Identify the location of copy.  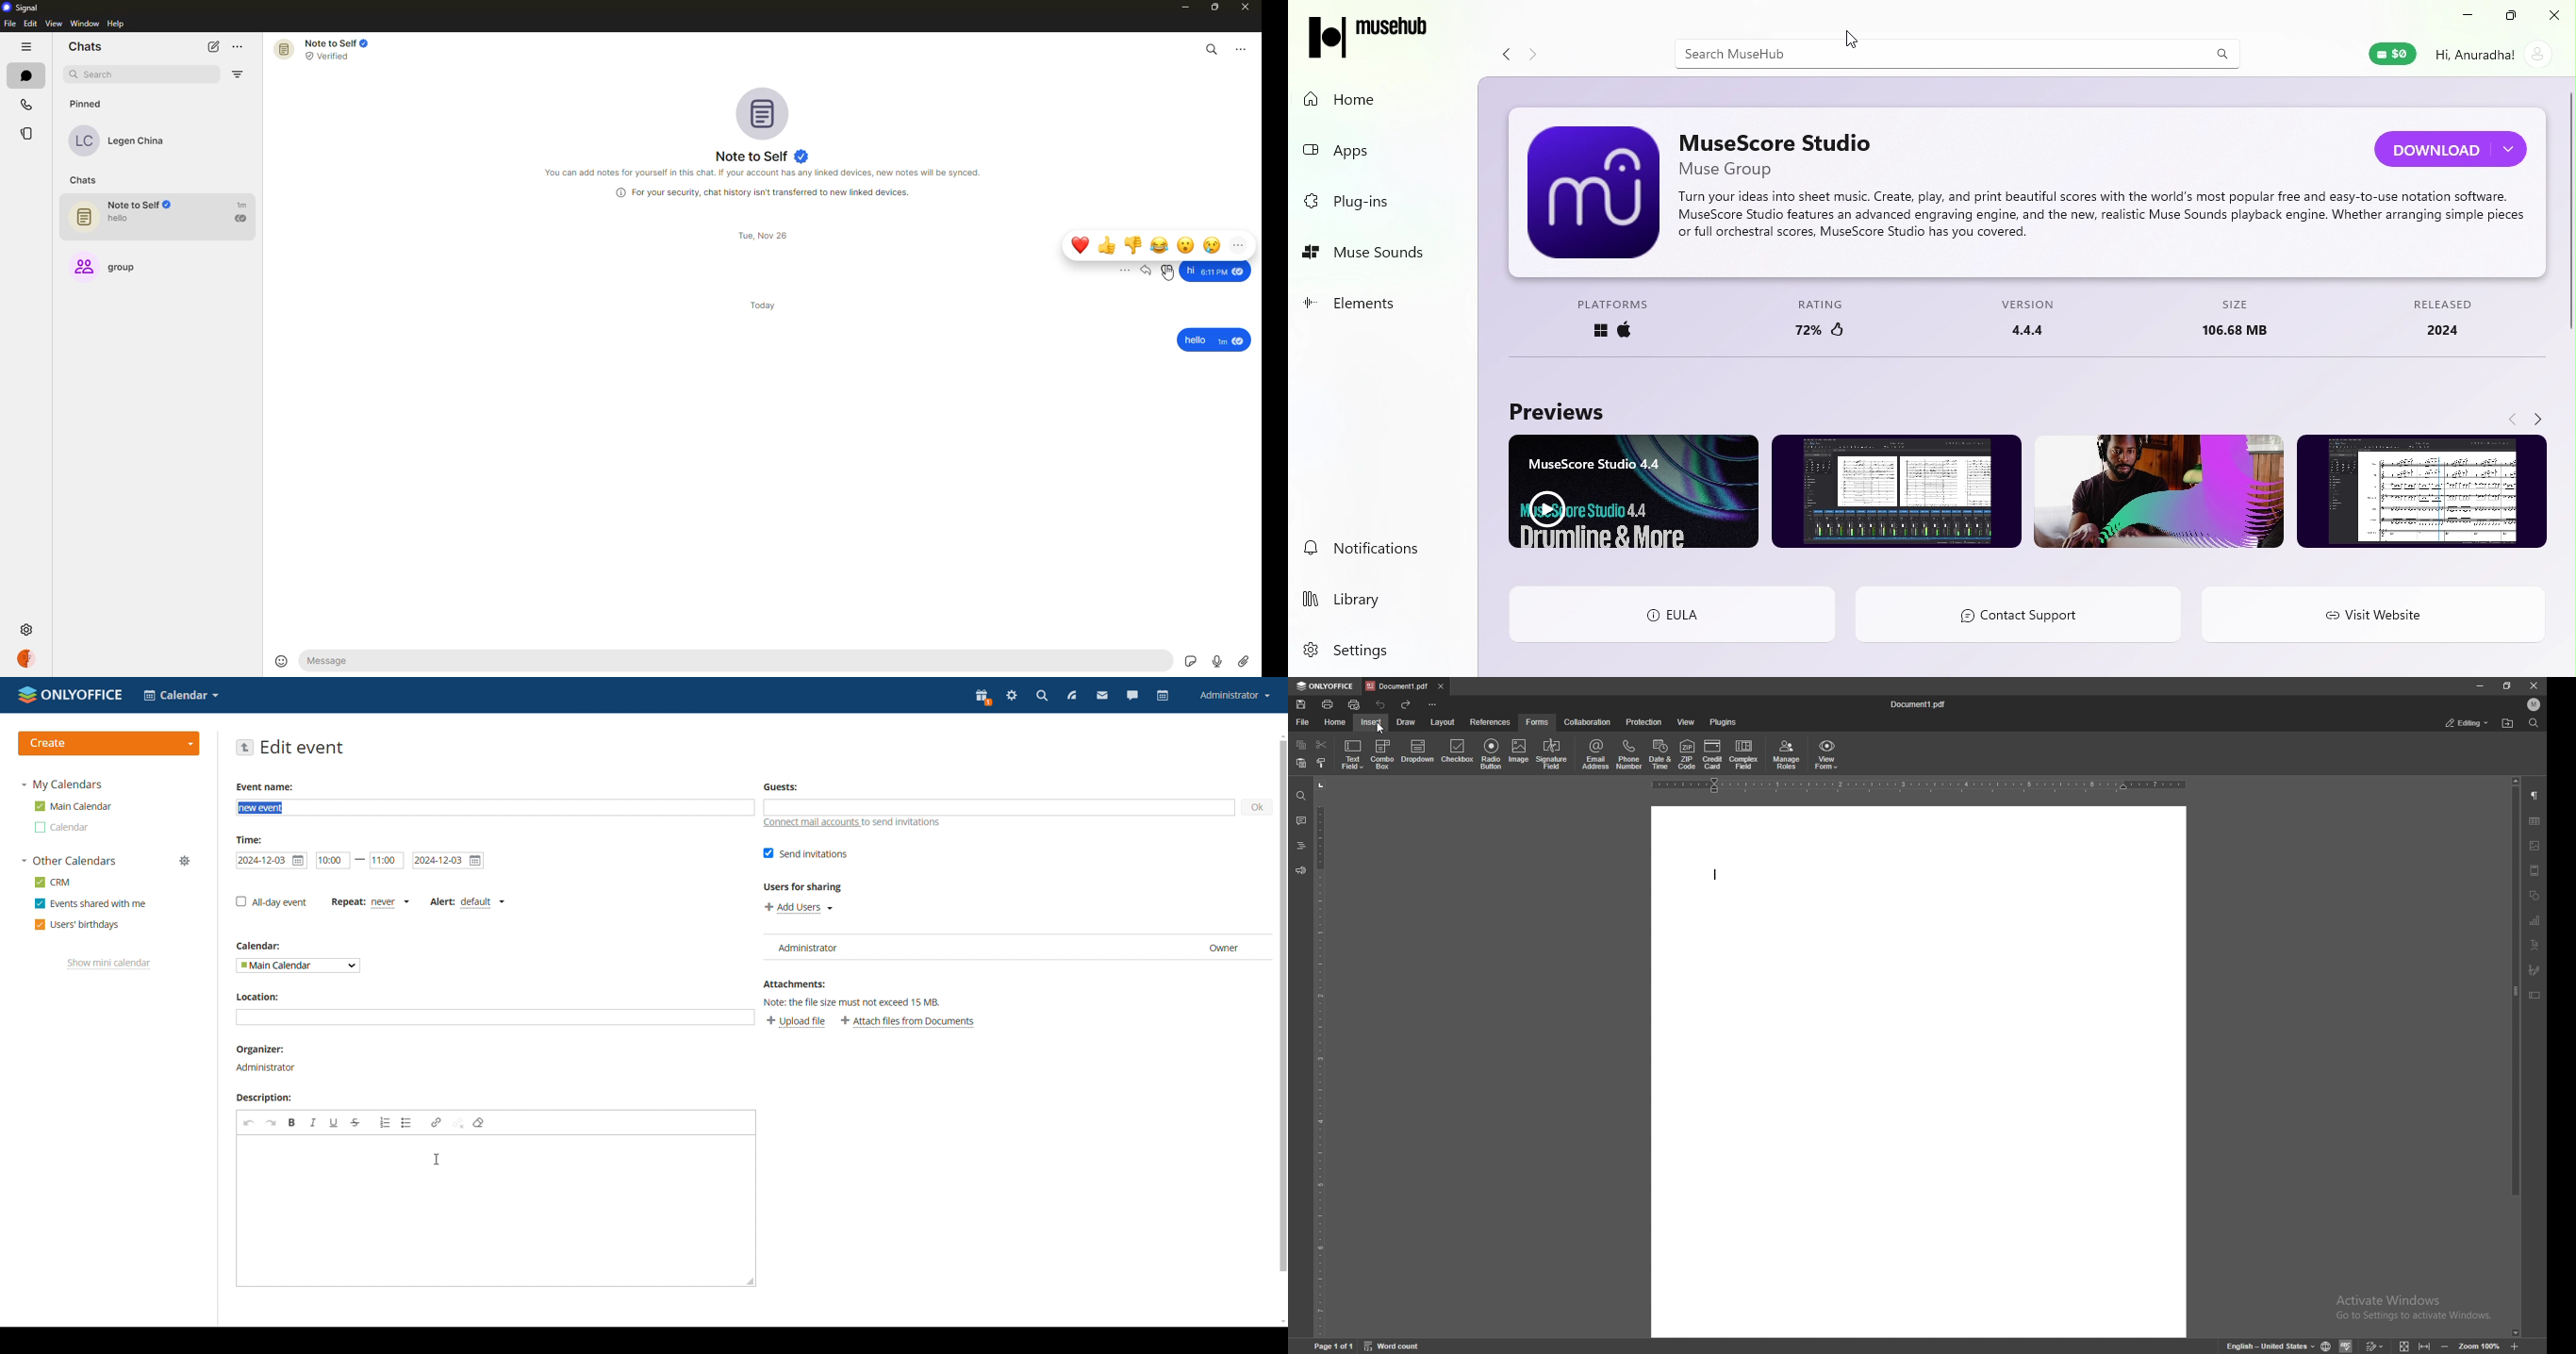
(1300, 745).